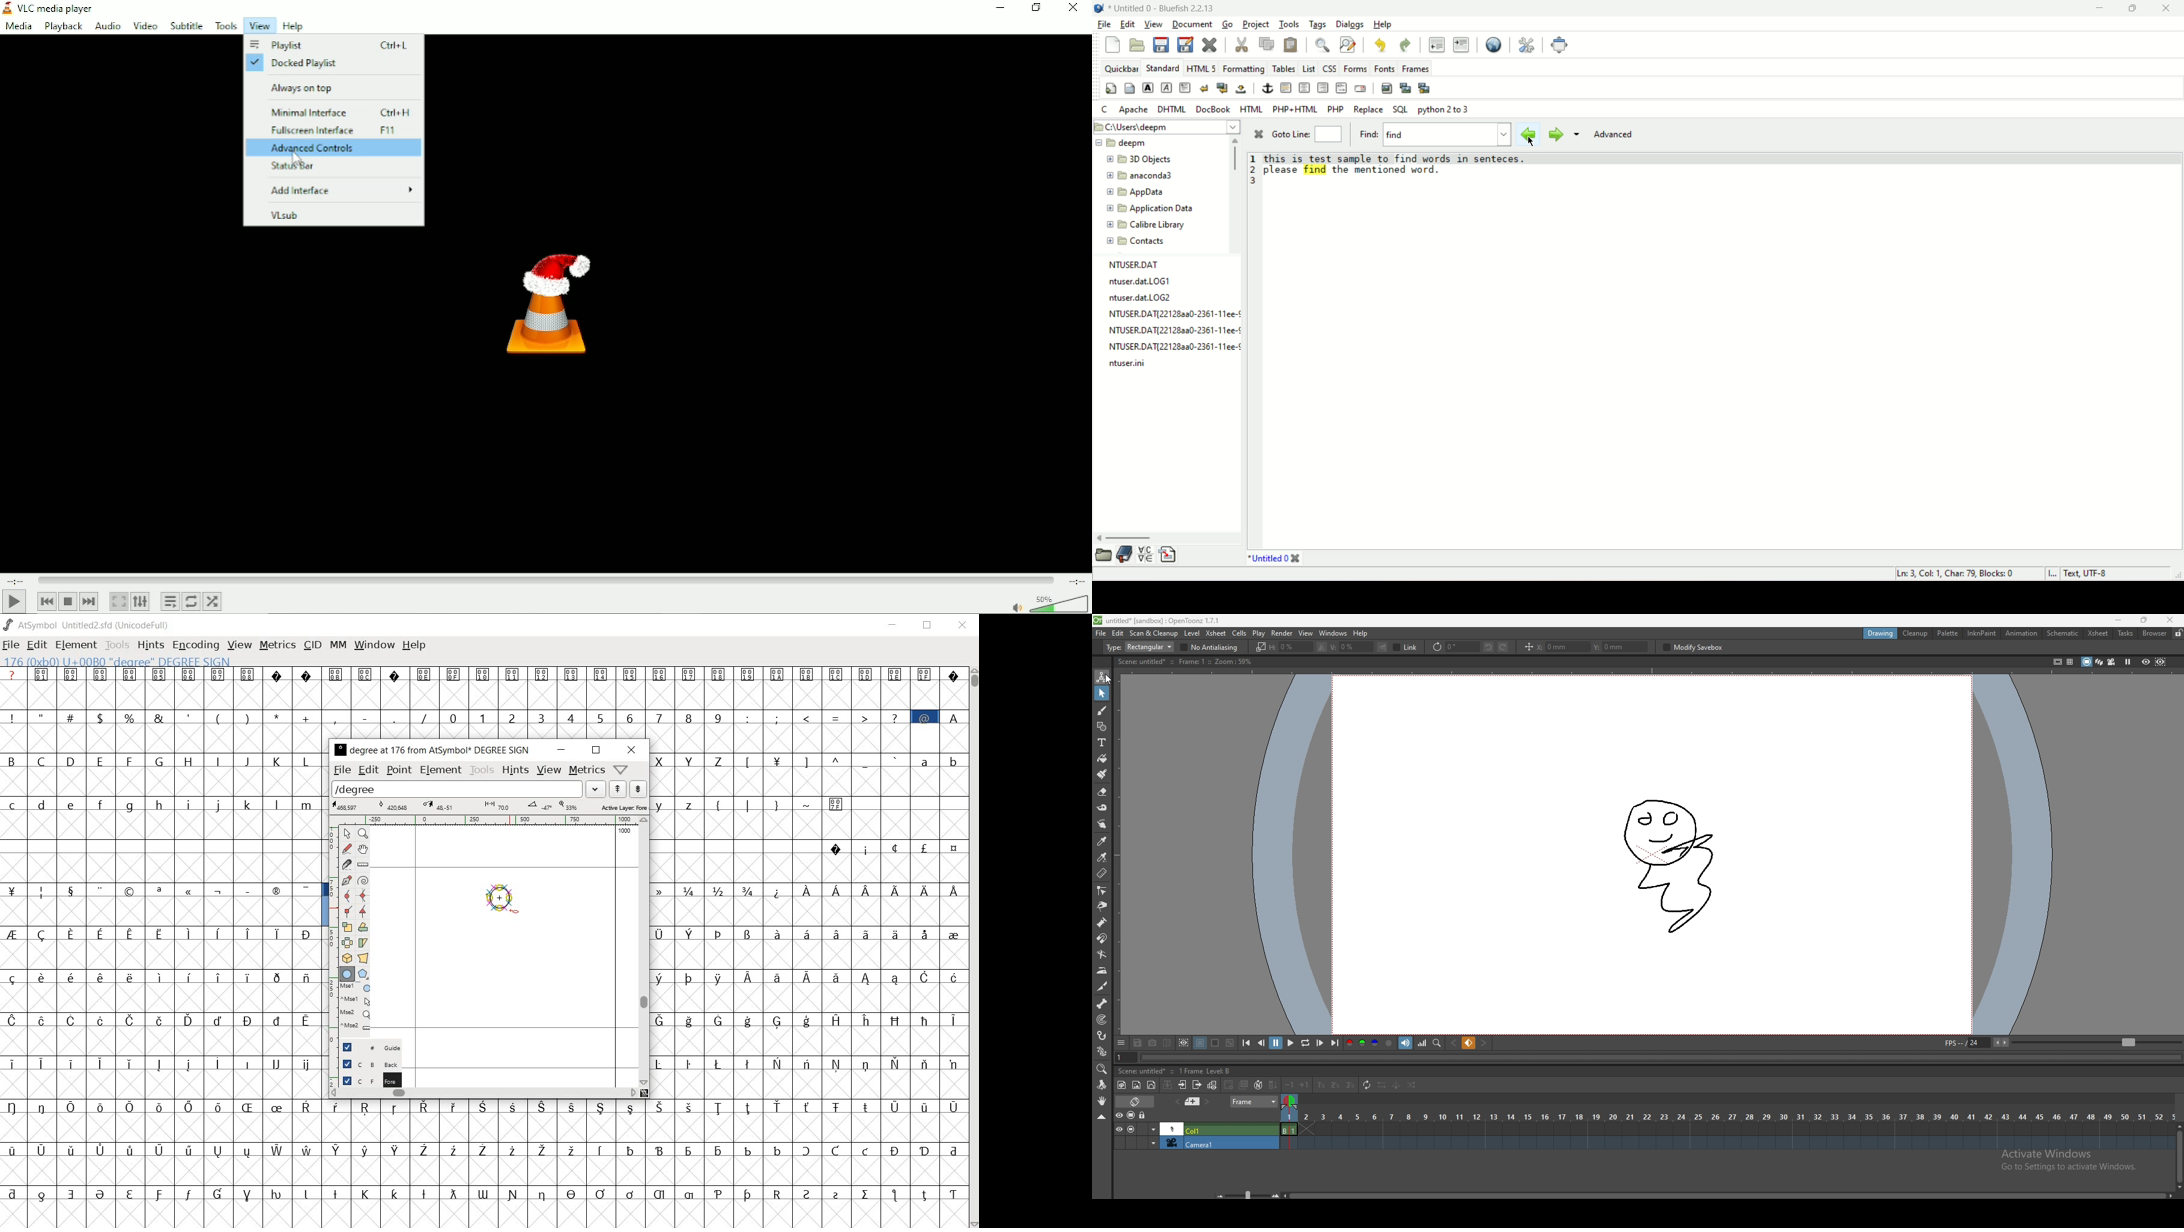 This screenshot has height=1232, width=2184. What do you see at coordinates (1168, 557) in the screenshot?
I see `insert file` at bounding box center [1168, 557].